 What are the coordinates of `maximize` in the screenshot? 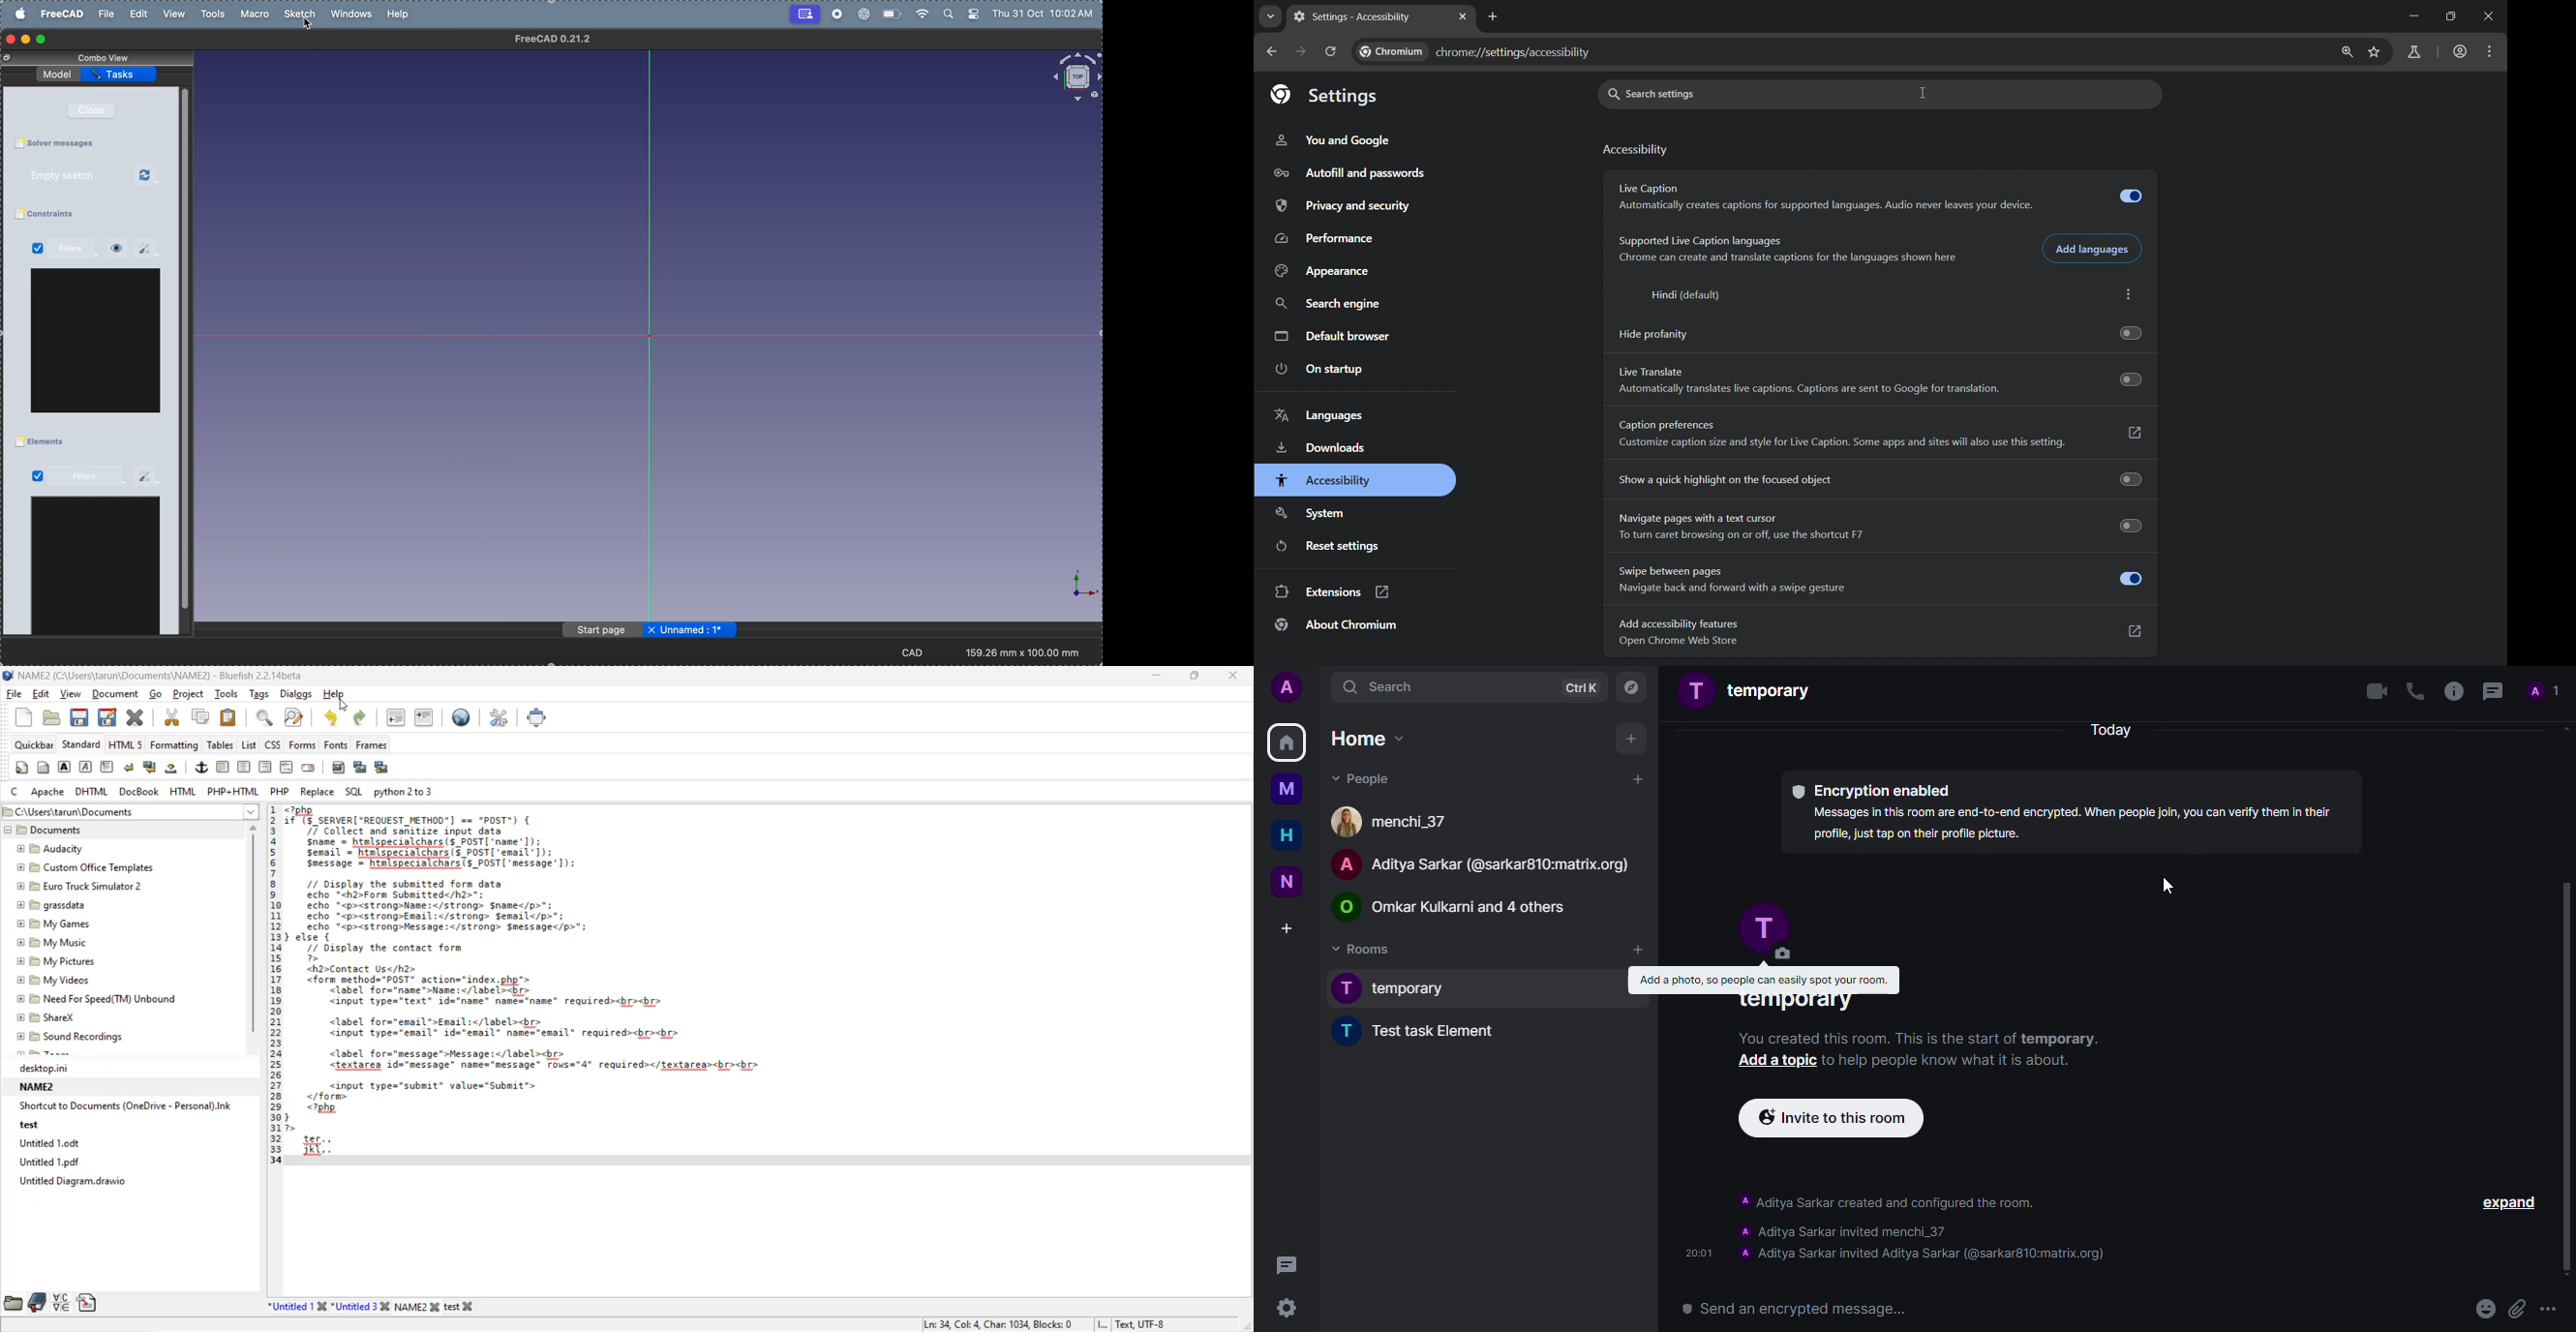 It's located at (1195, 676).